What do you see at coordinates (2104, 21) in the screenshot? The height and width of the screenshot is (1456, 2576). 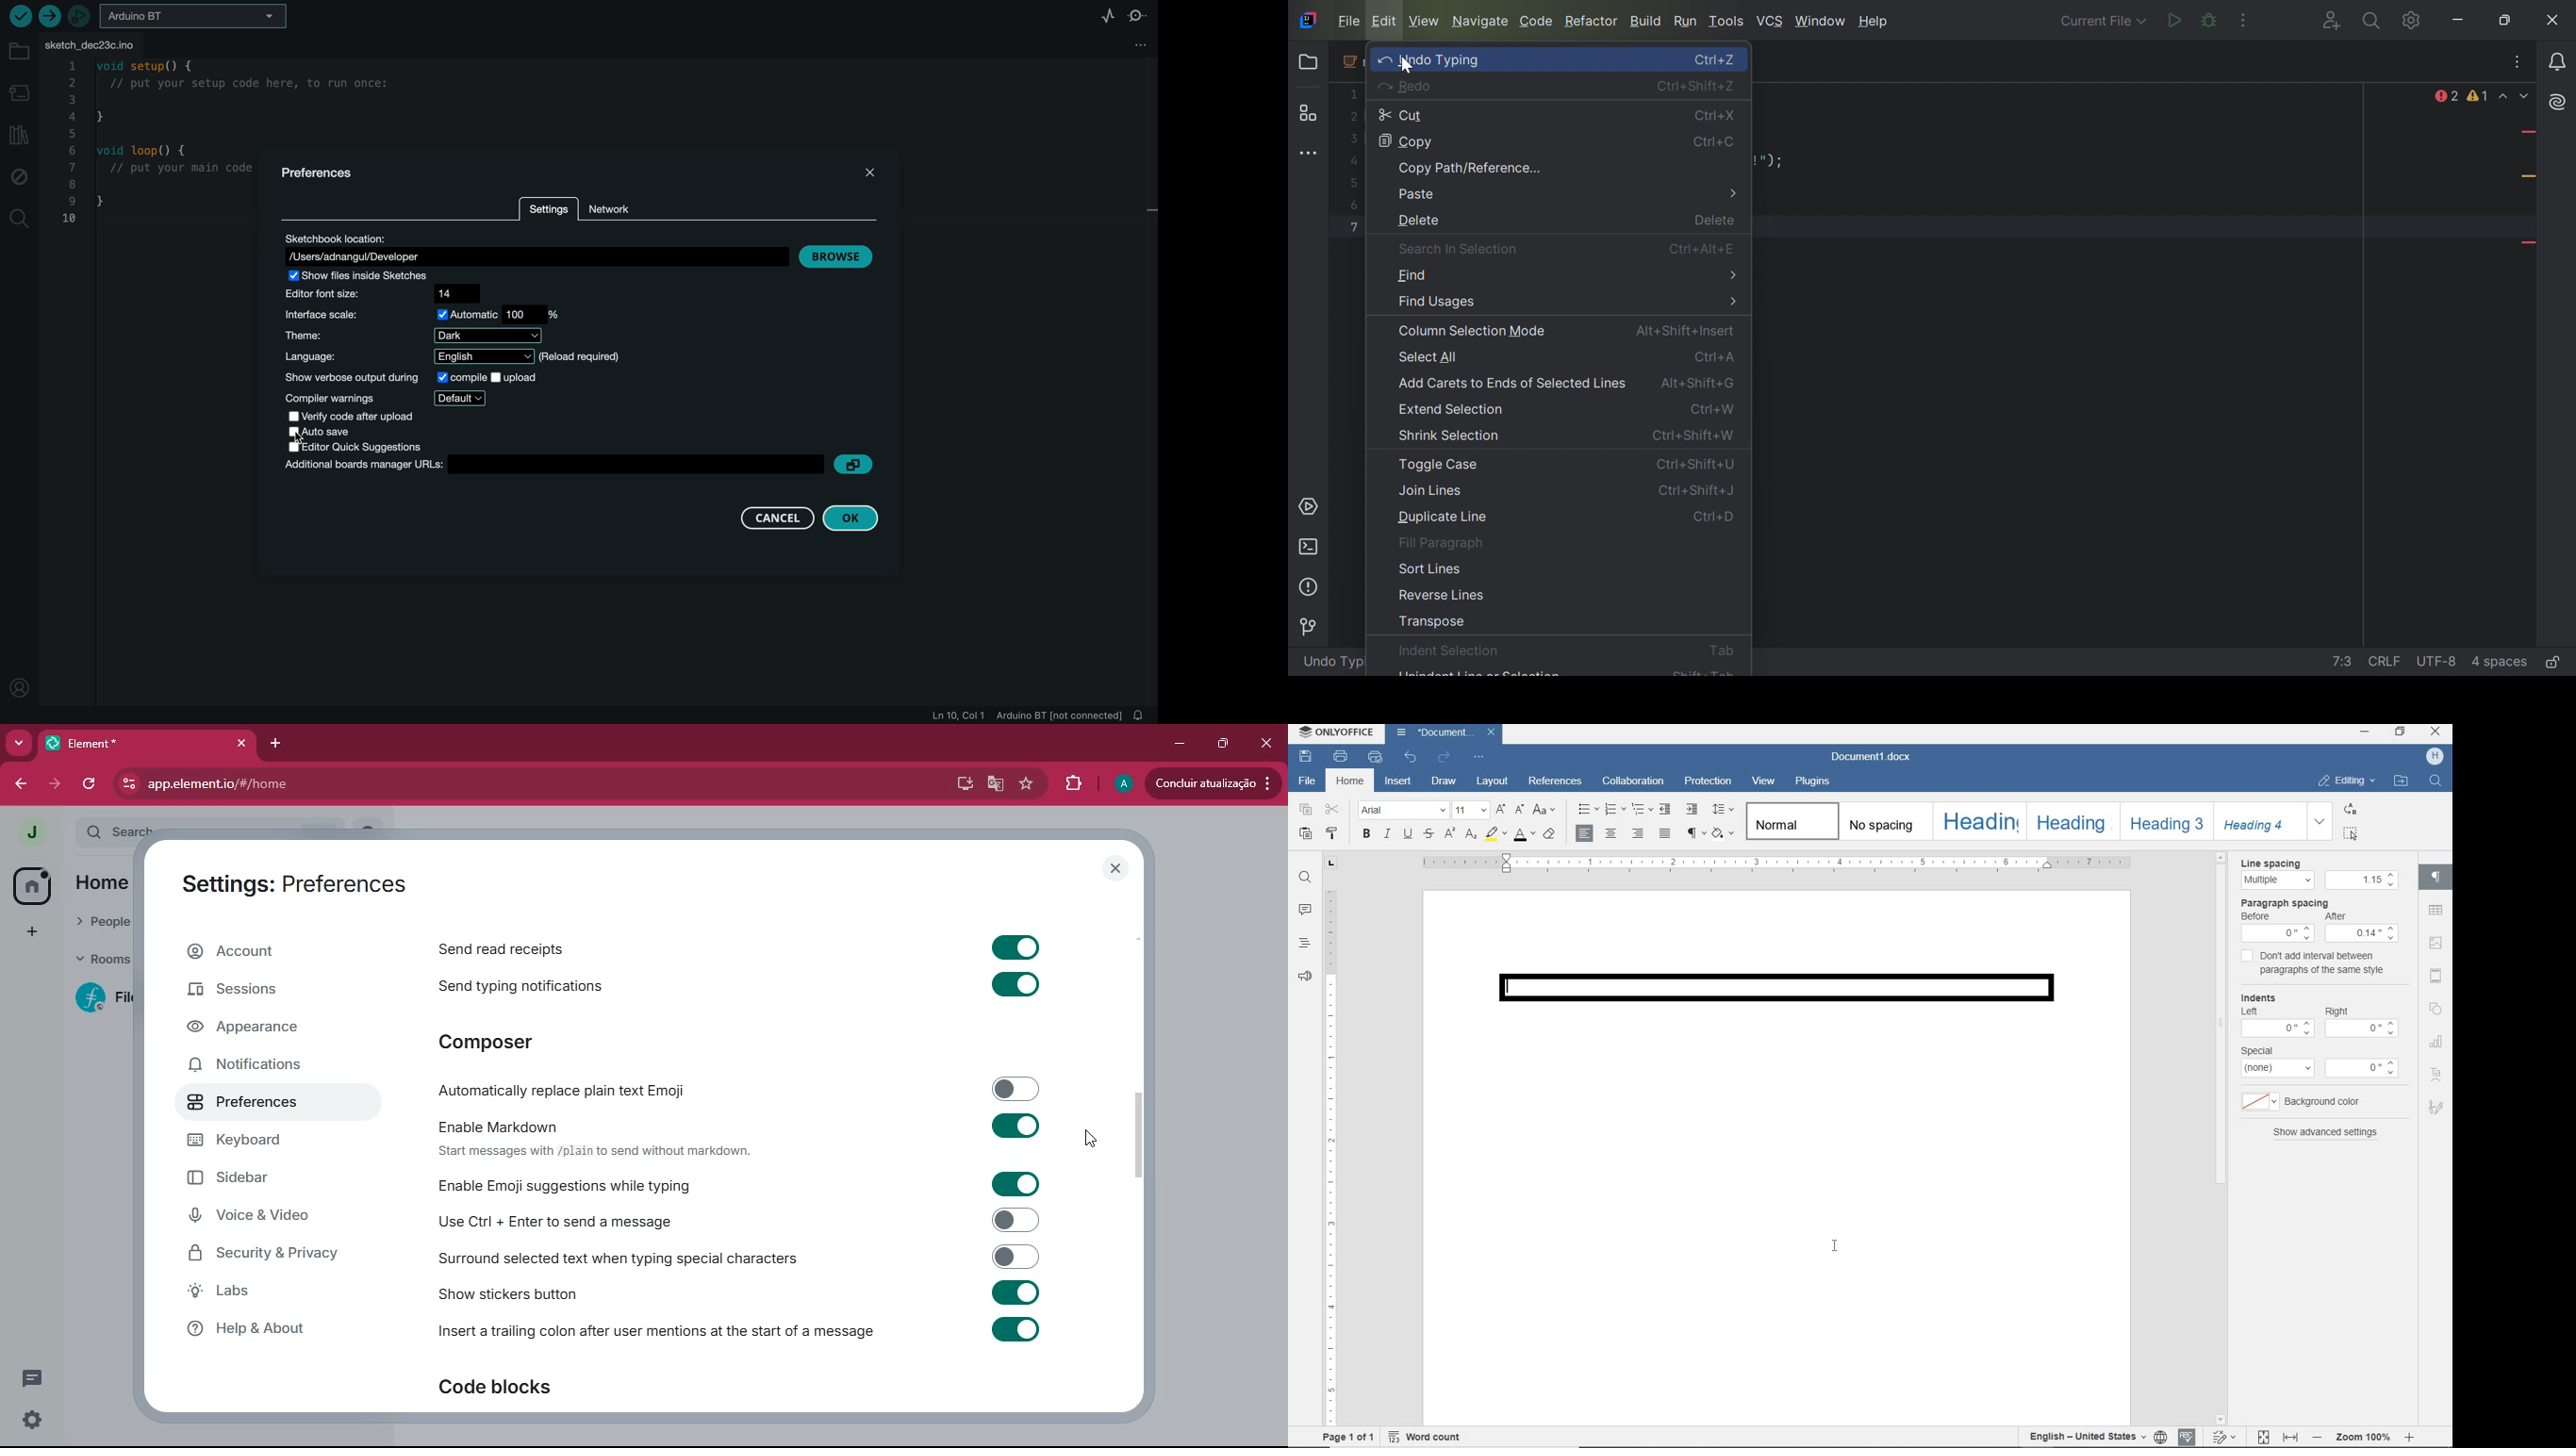 I see `Current File` at bounding box center [2104, 21].